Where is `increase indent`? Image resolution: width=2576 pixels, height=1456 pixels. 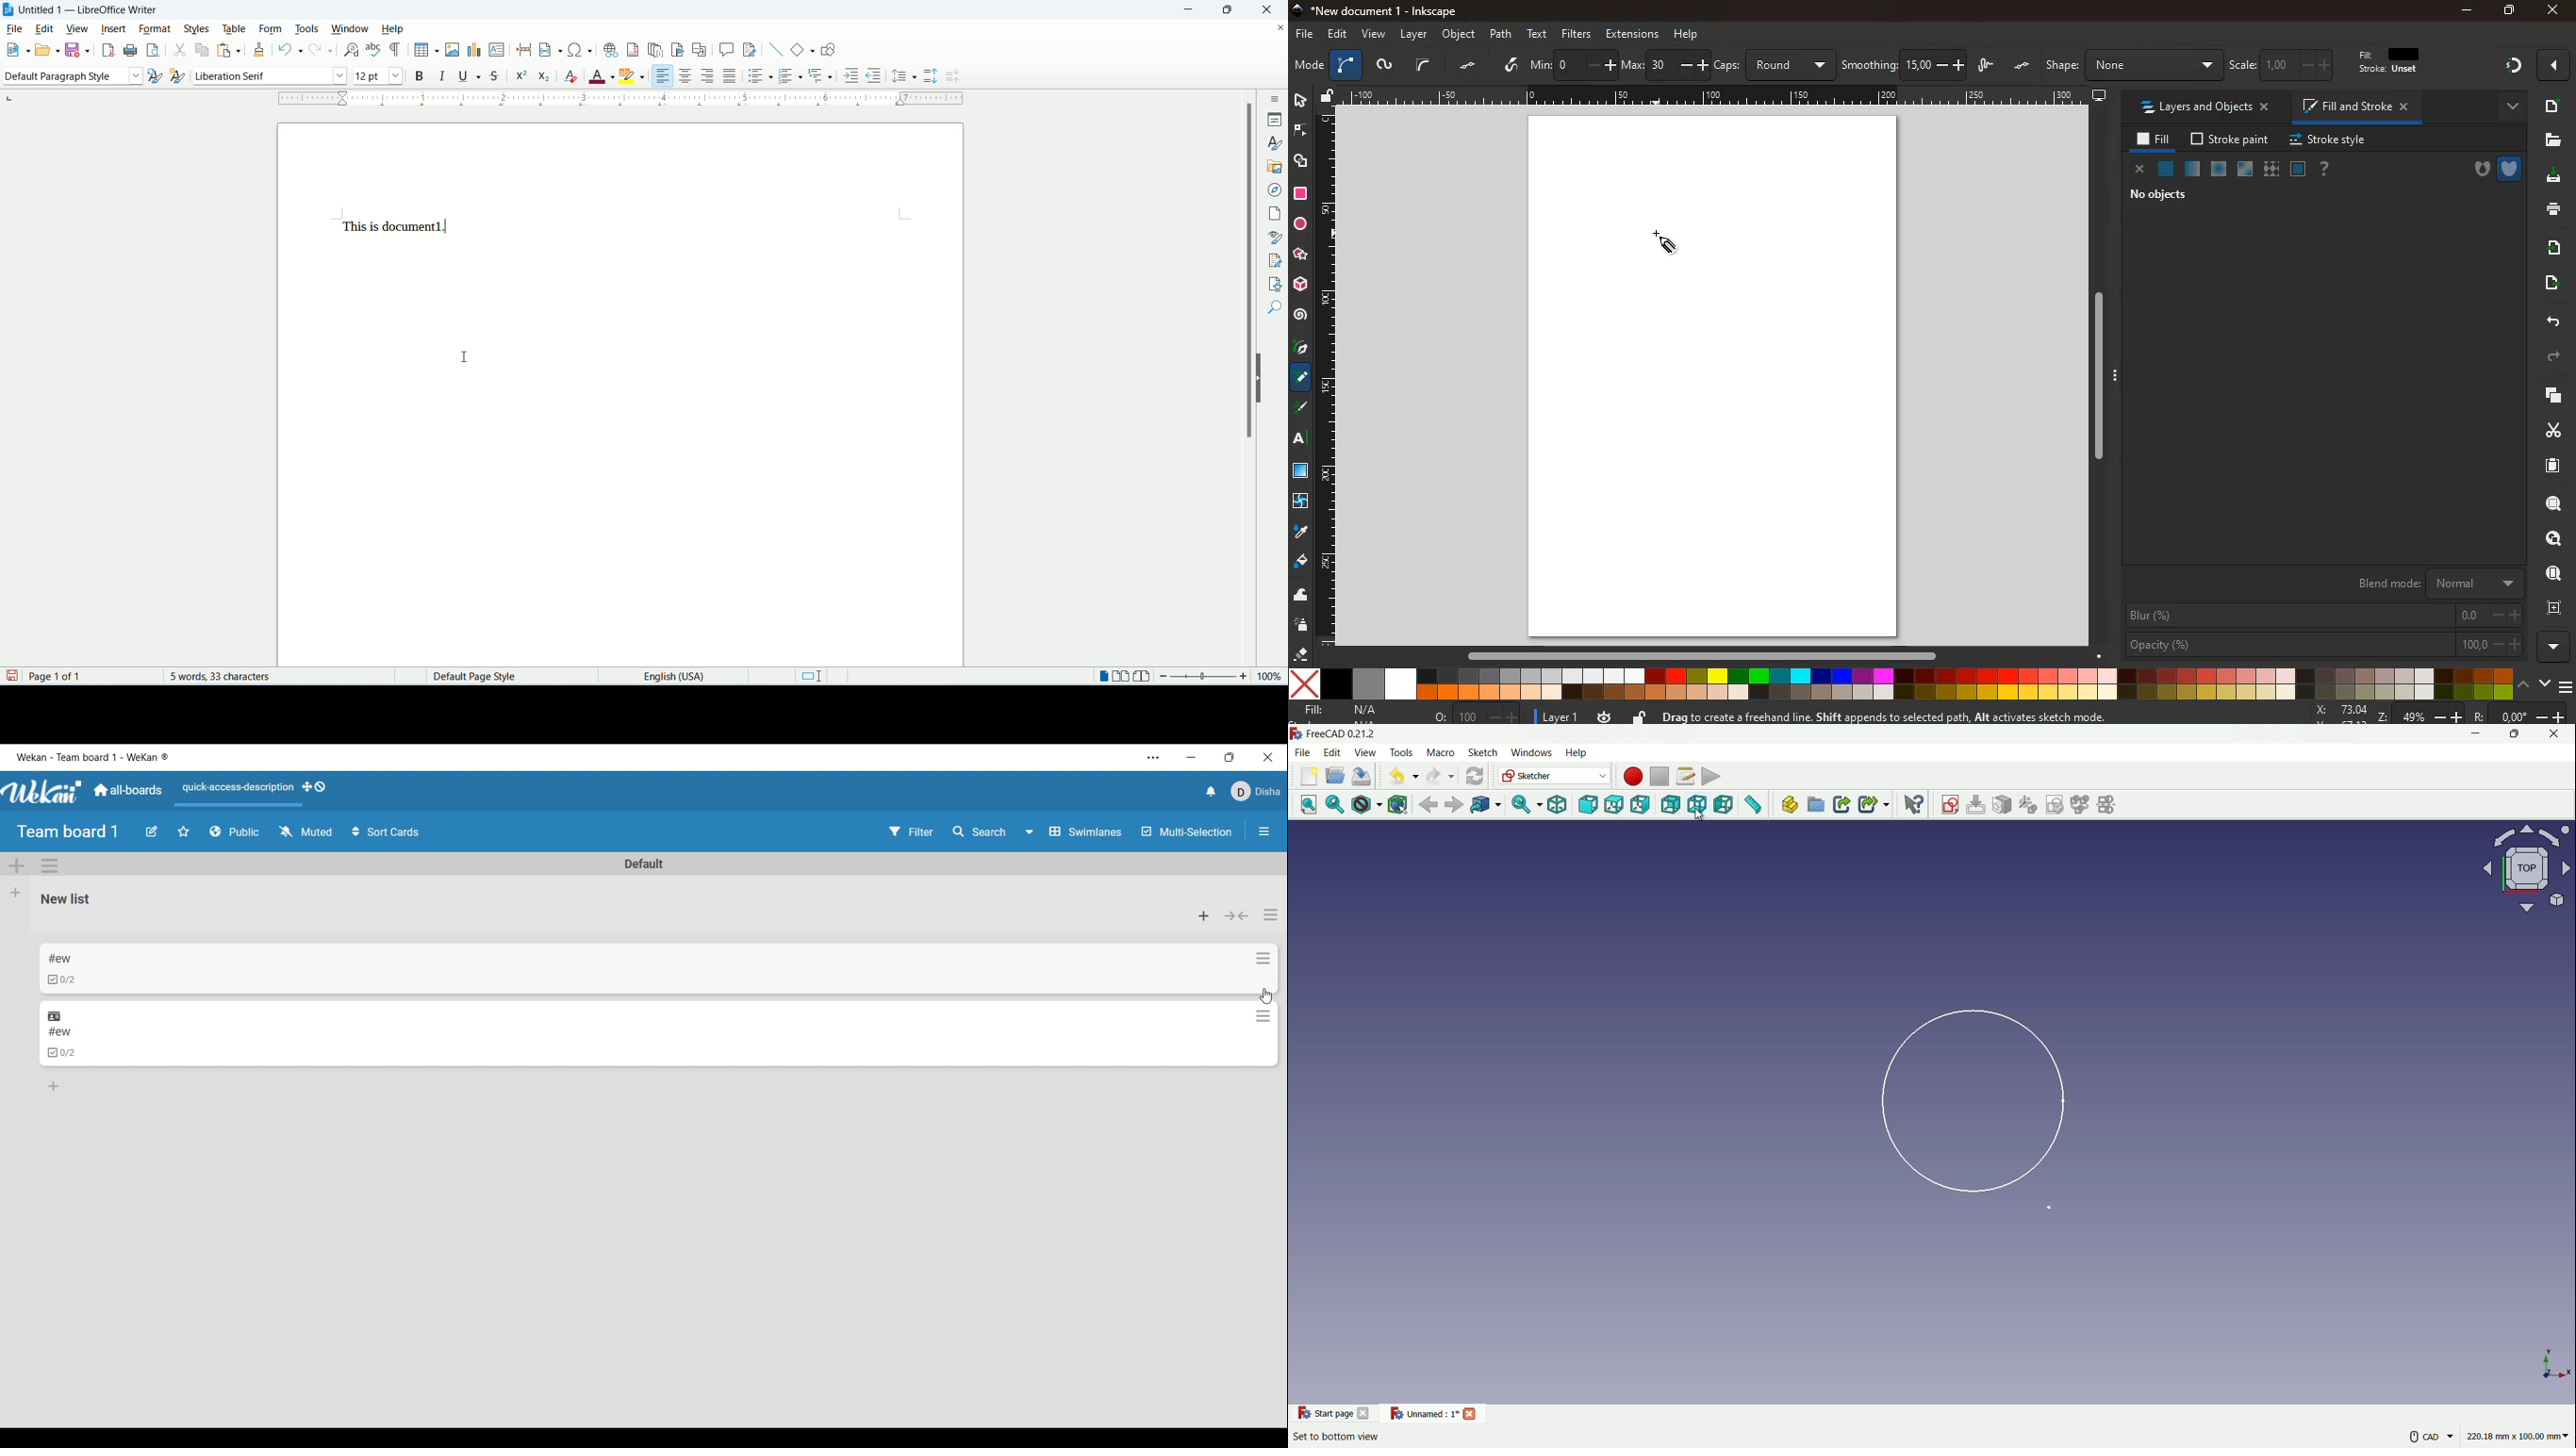
increase indent is located at coordinates (850, 77).